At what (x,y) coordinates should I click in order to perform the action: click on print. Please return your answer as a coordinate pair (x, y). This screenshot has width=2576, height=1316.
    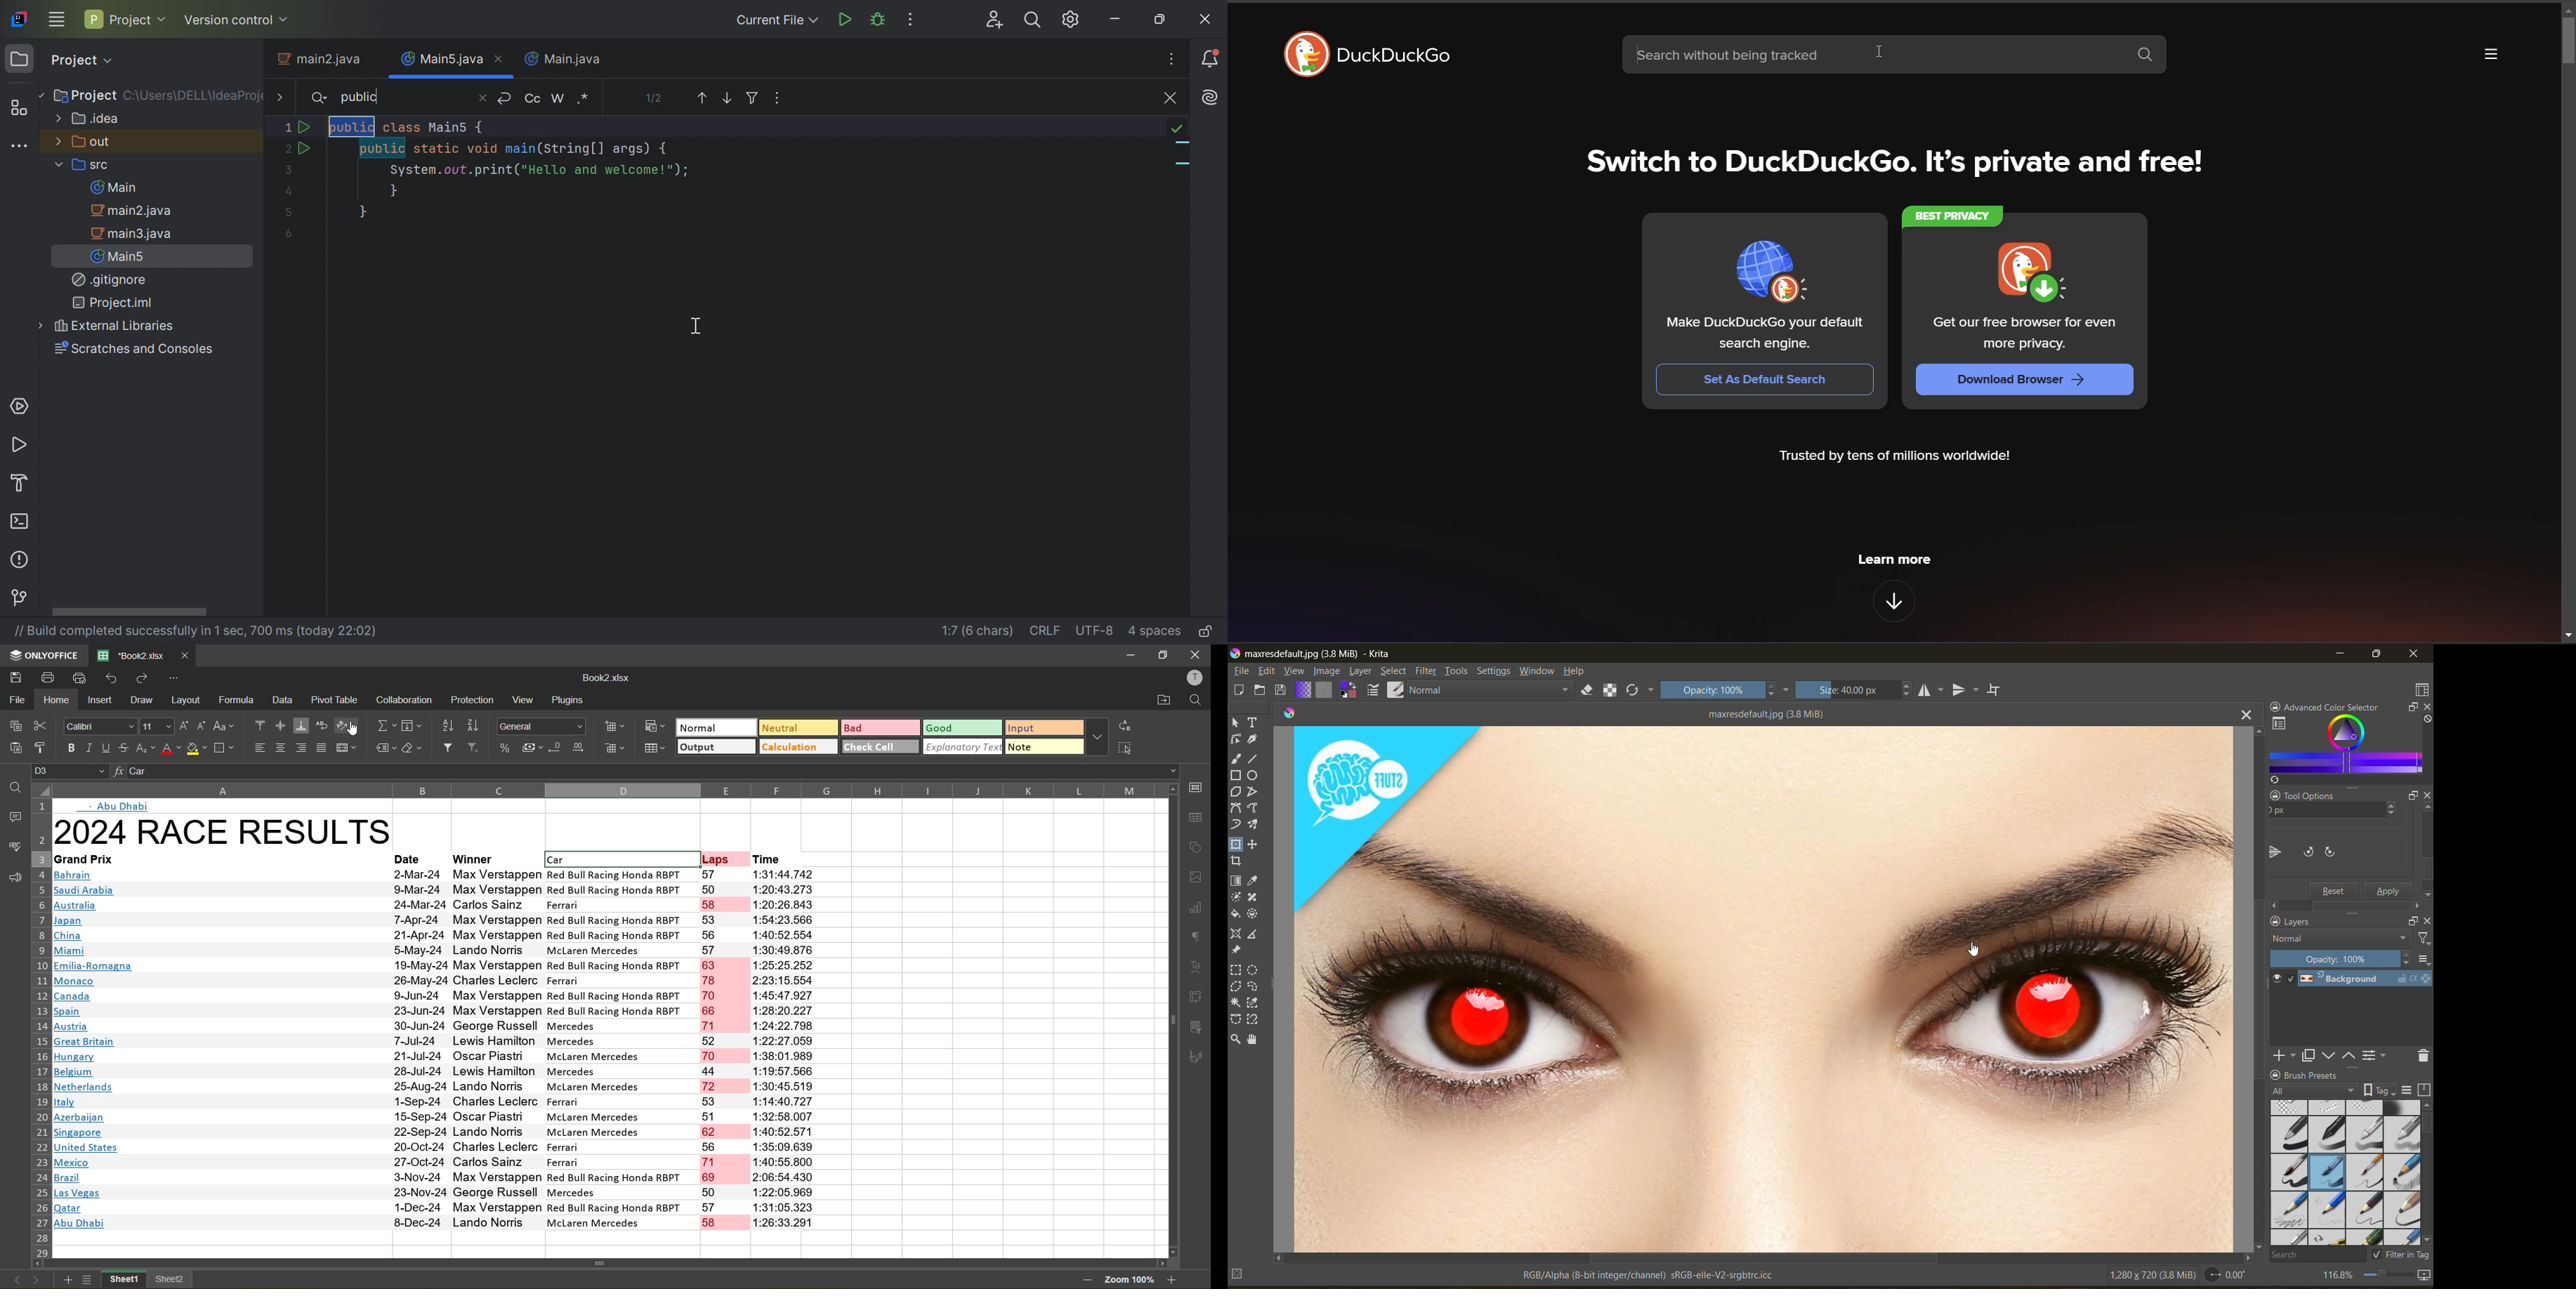
    Looking at the image, I should click on (48, 679).